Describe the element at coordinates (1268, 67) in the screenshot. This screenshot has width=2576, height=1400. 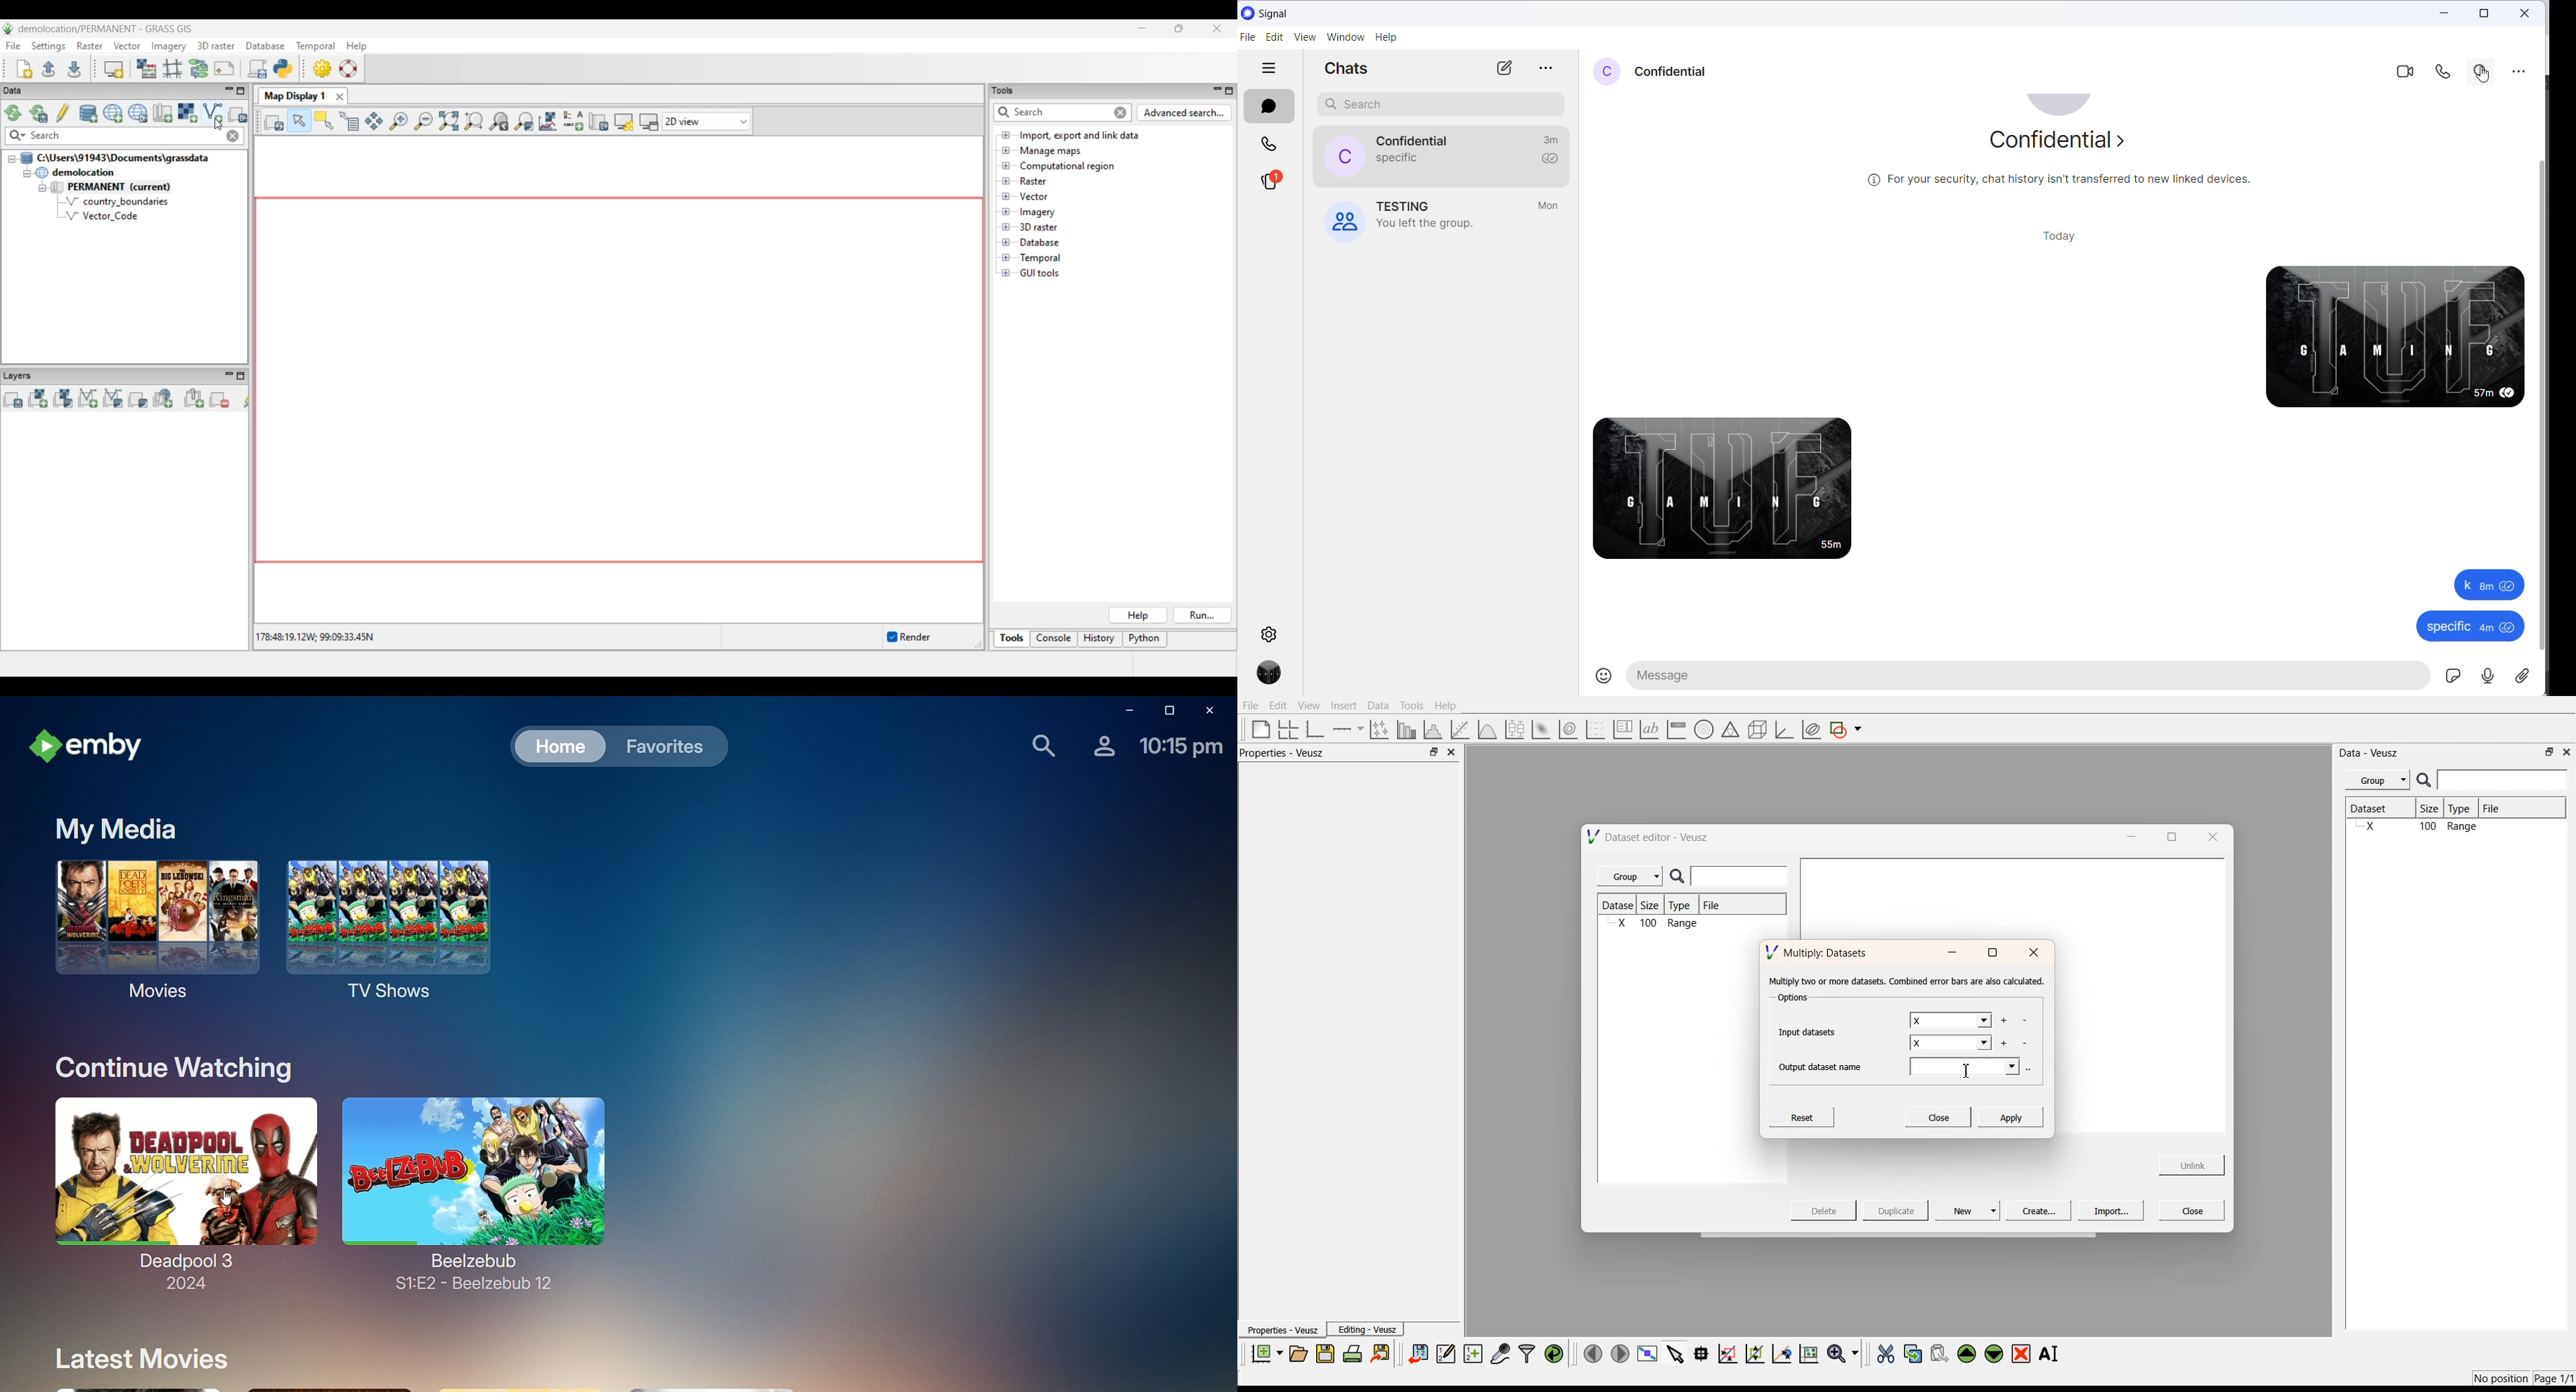
I see `hide tabs` at that location.